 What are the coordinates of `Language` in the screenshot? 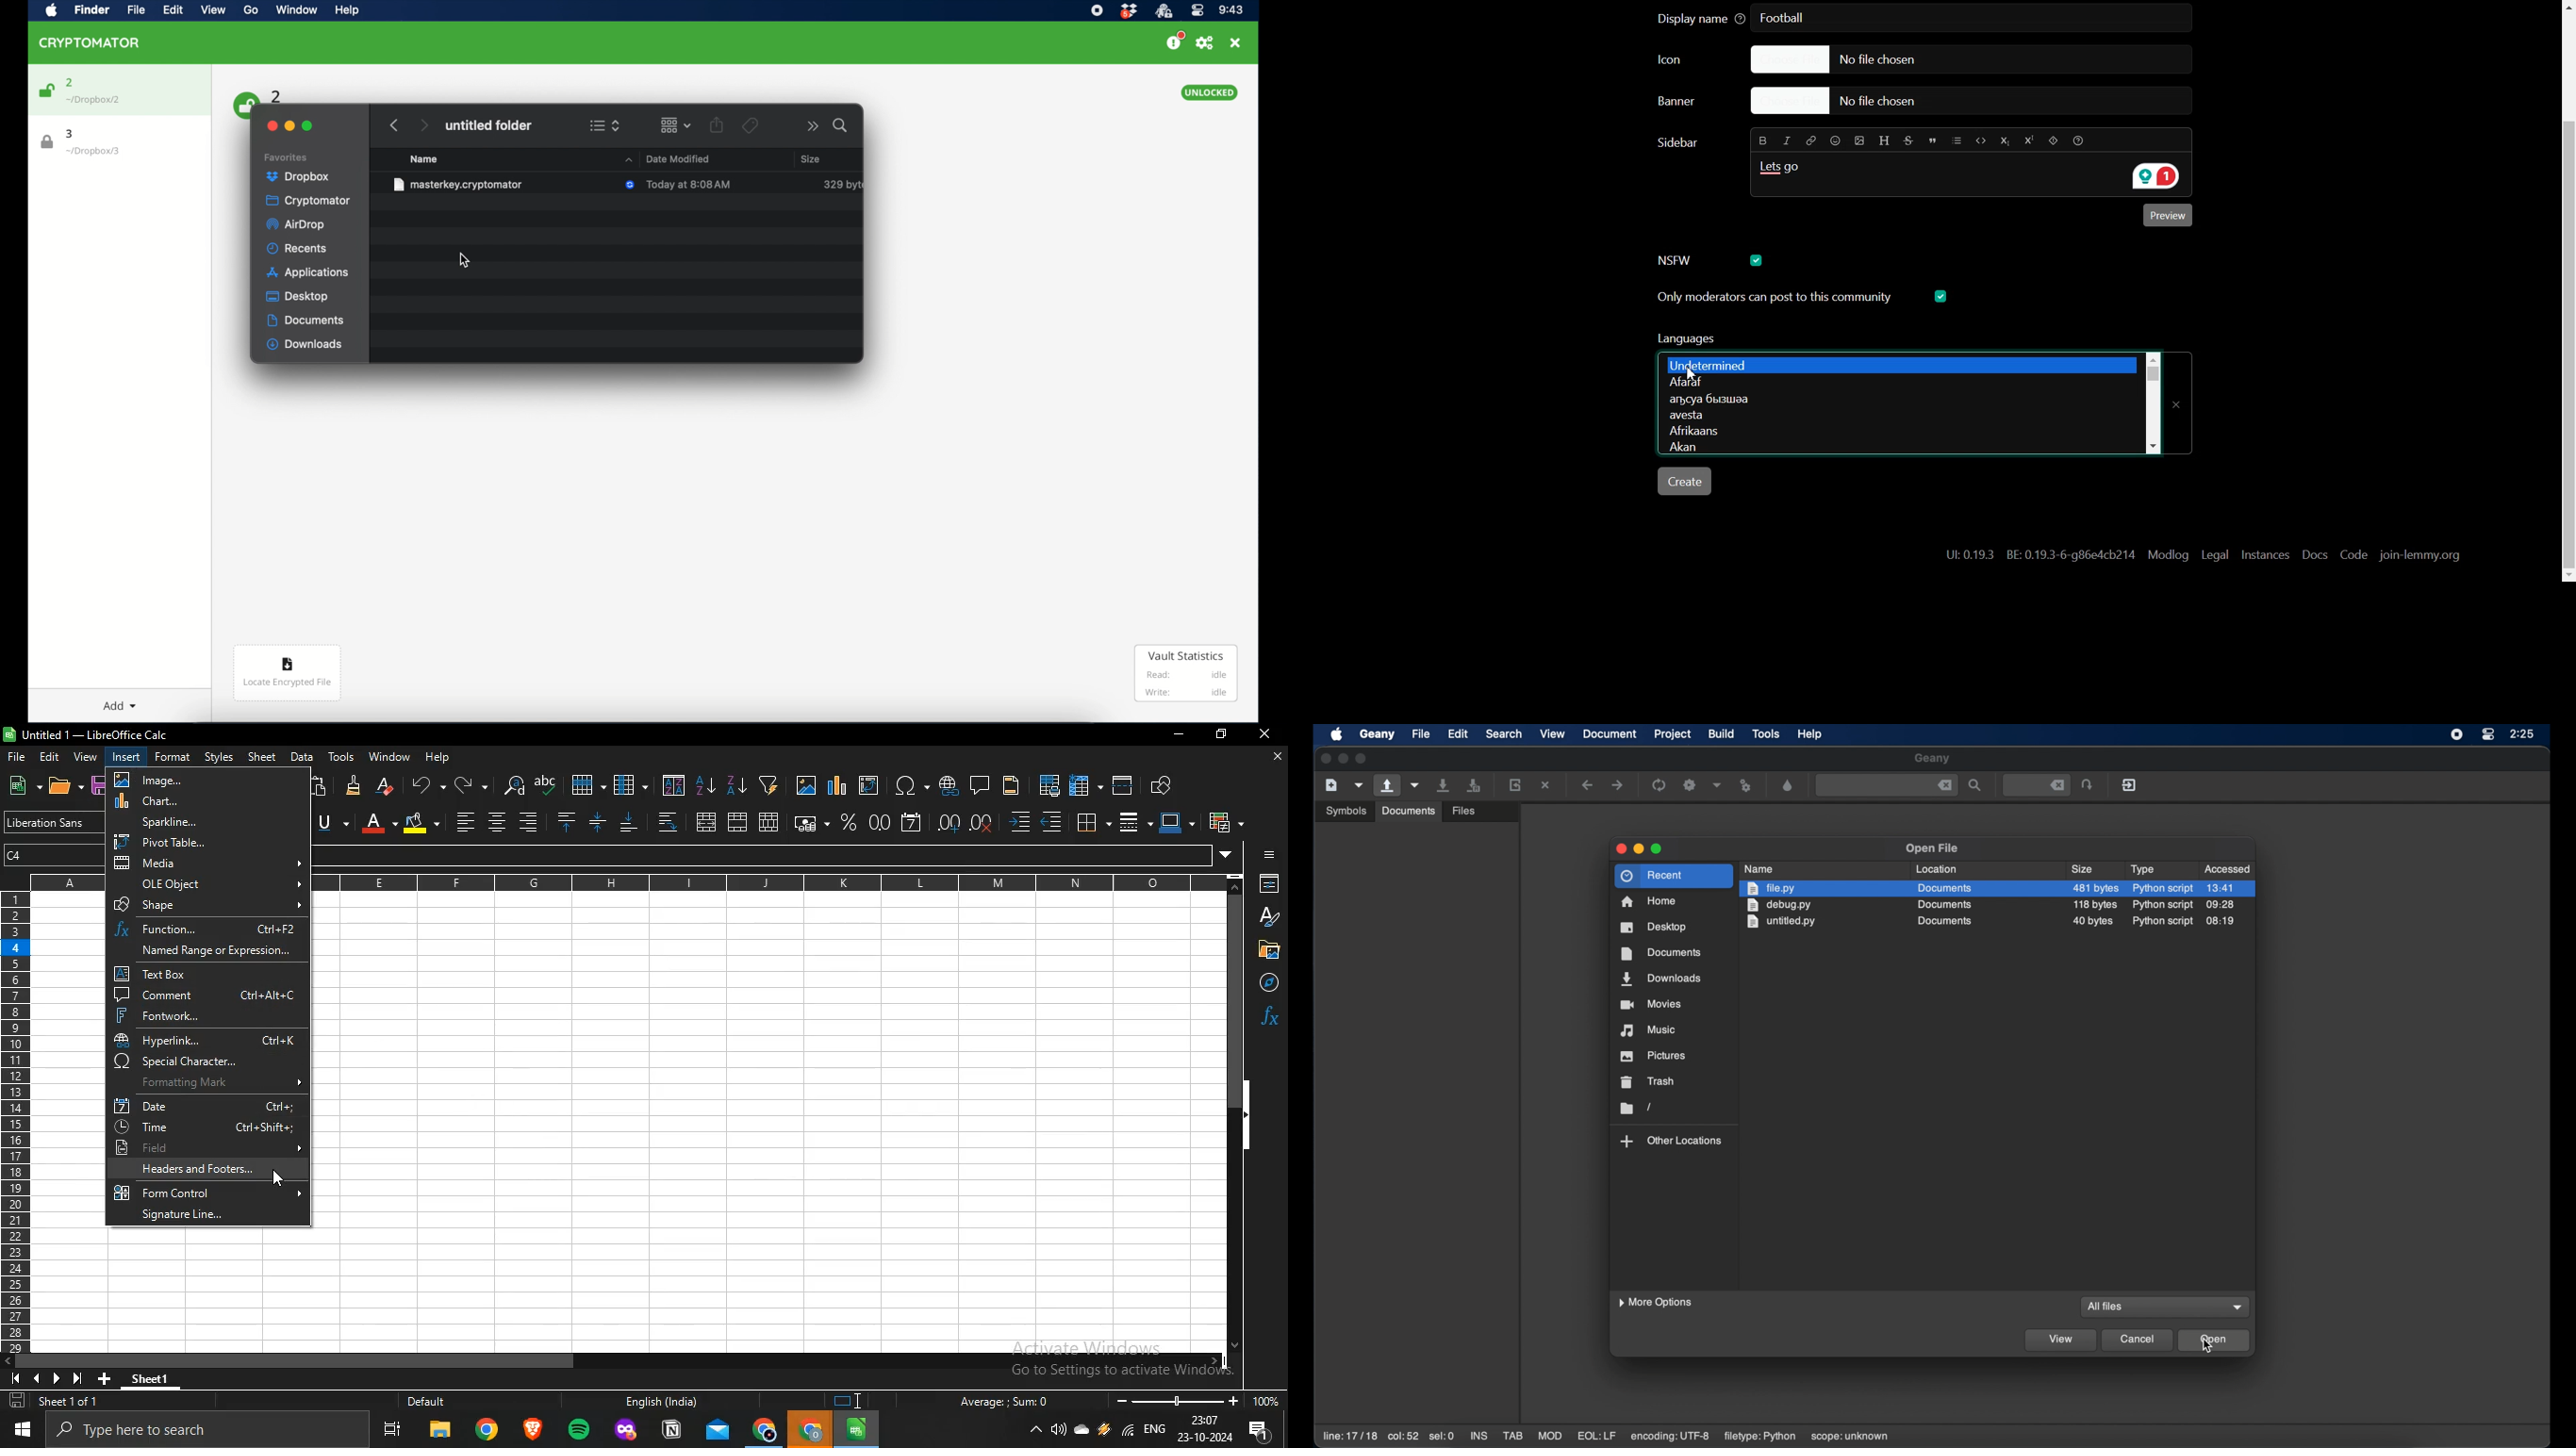 It's located at (1894, 448).